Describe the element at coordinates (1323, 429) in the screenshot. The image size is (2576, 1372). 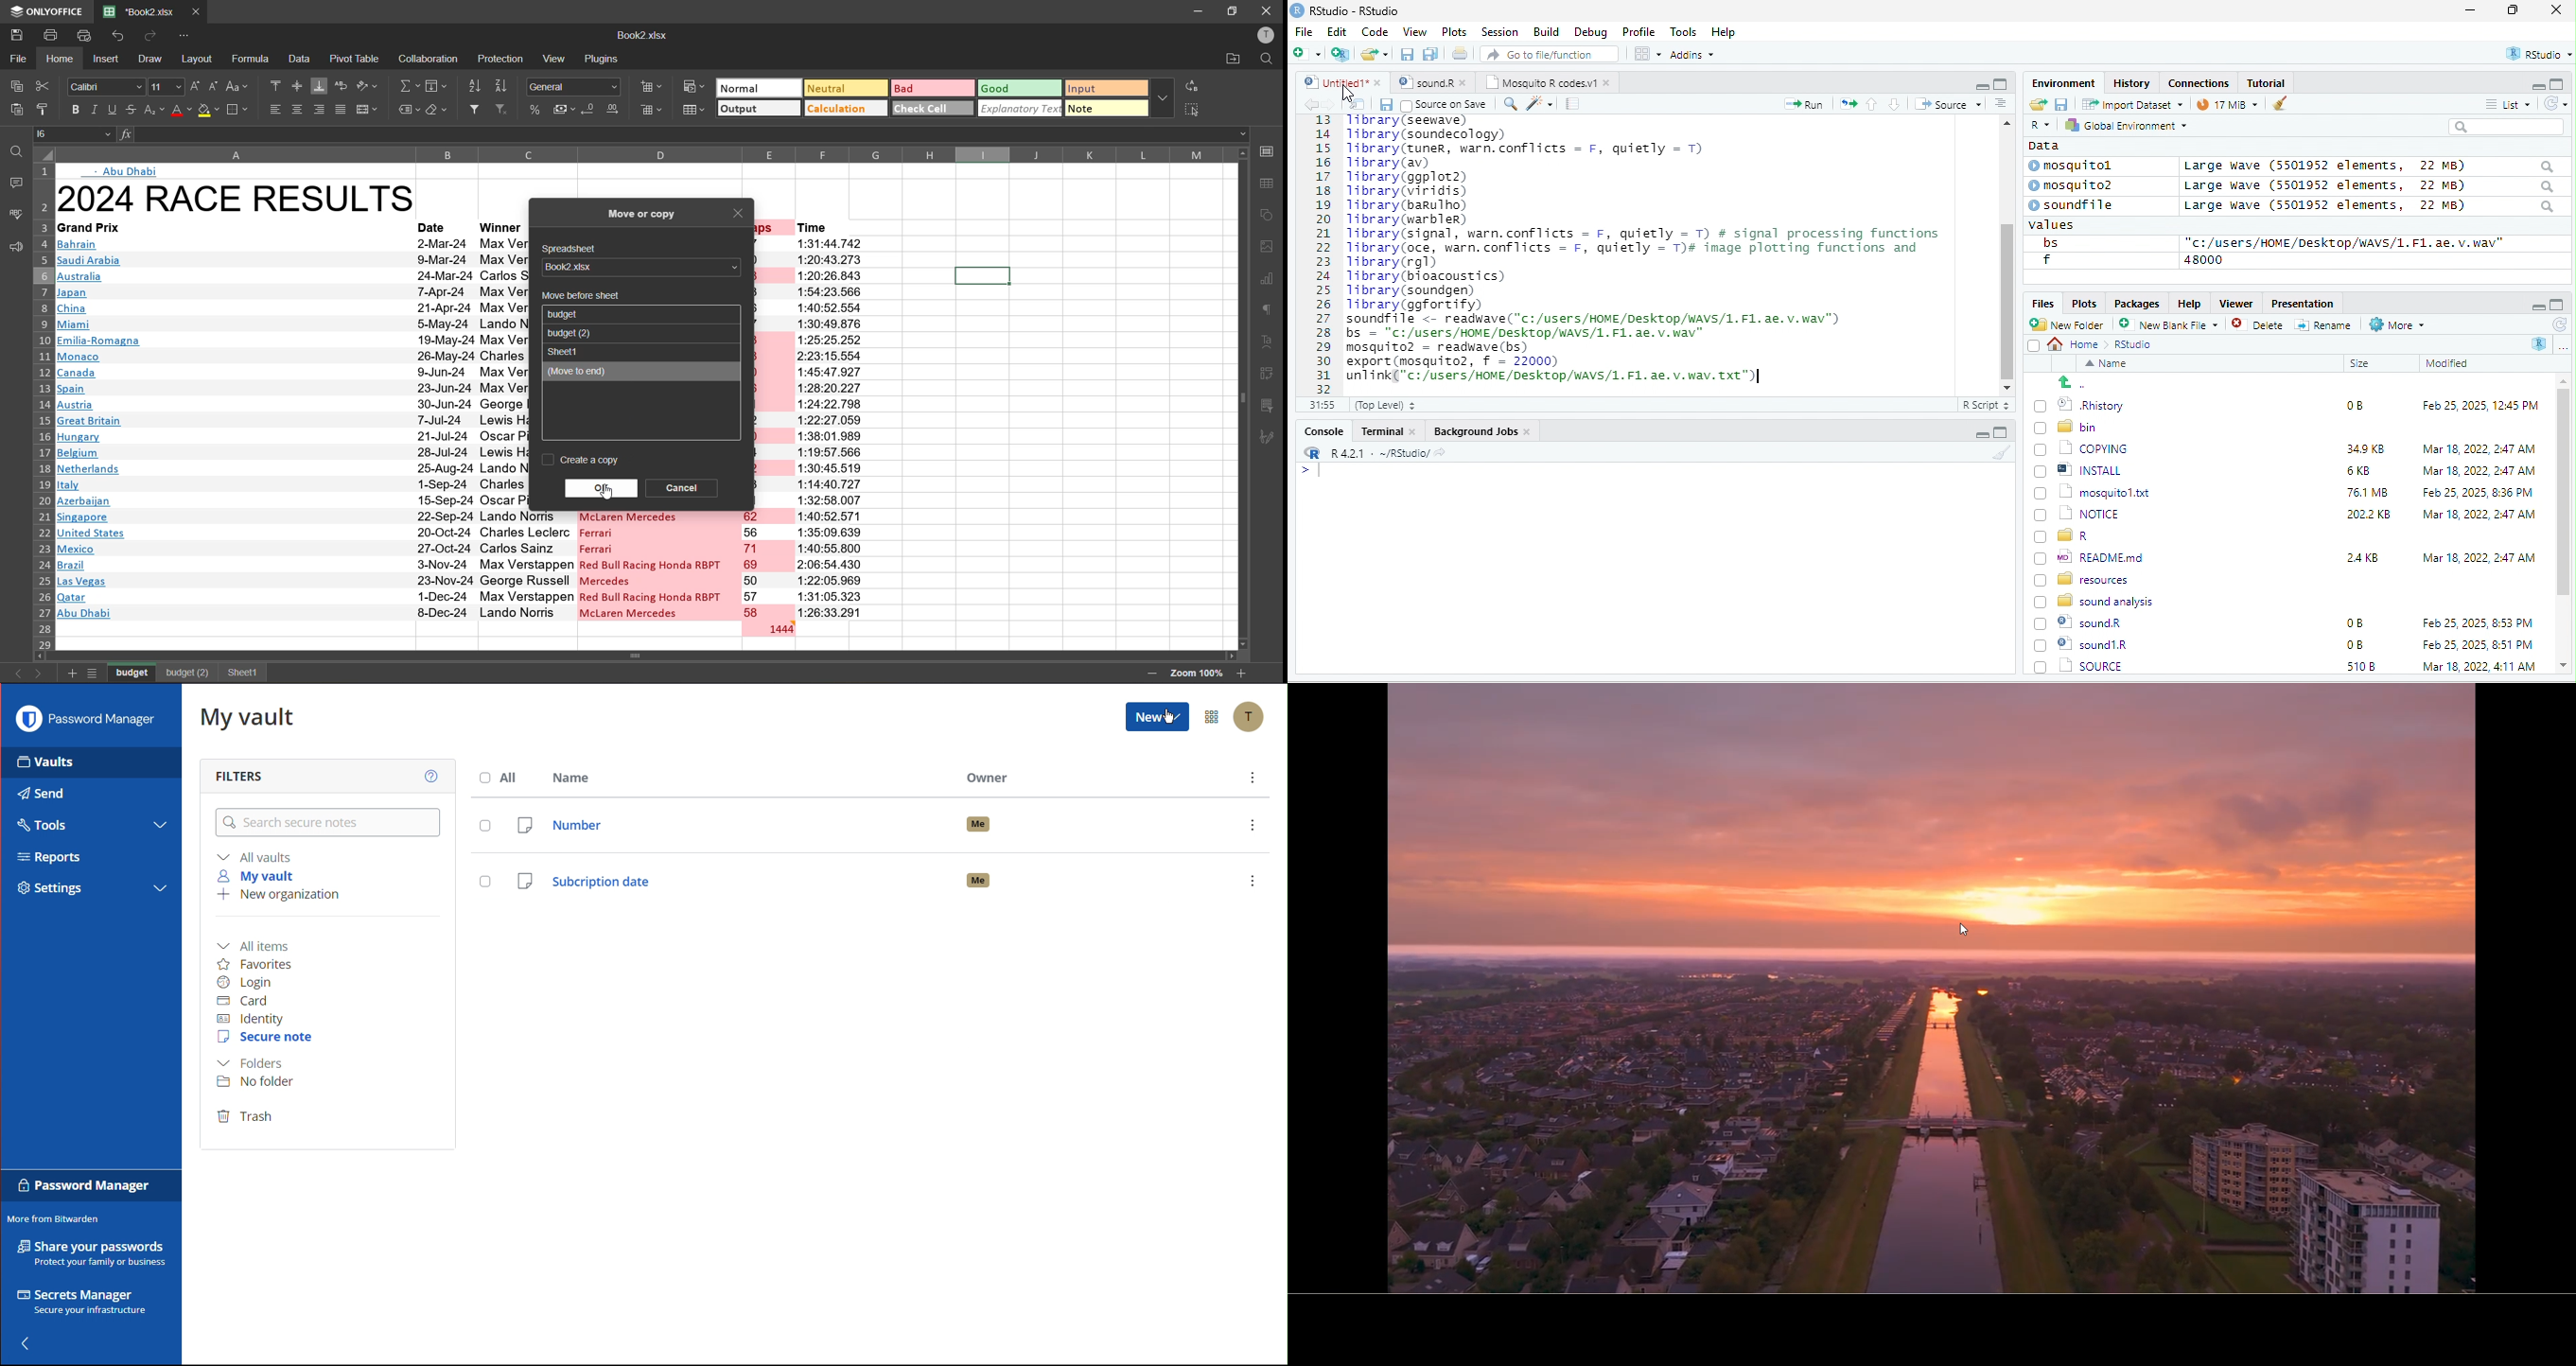
I see `Console` at that location.